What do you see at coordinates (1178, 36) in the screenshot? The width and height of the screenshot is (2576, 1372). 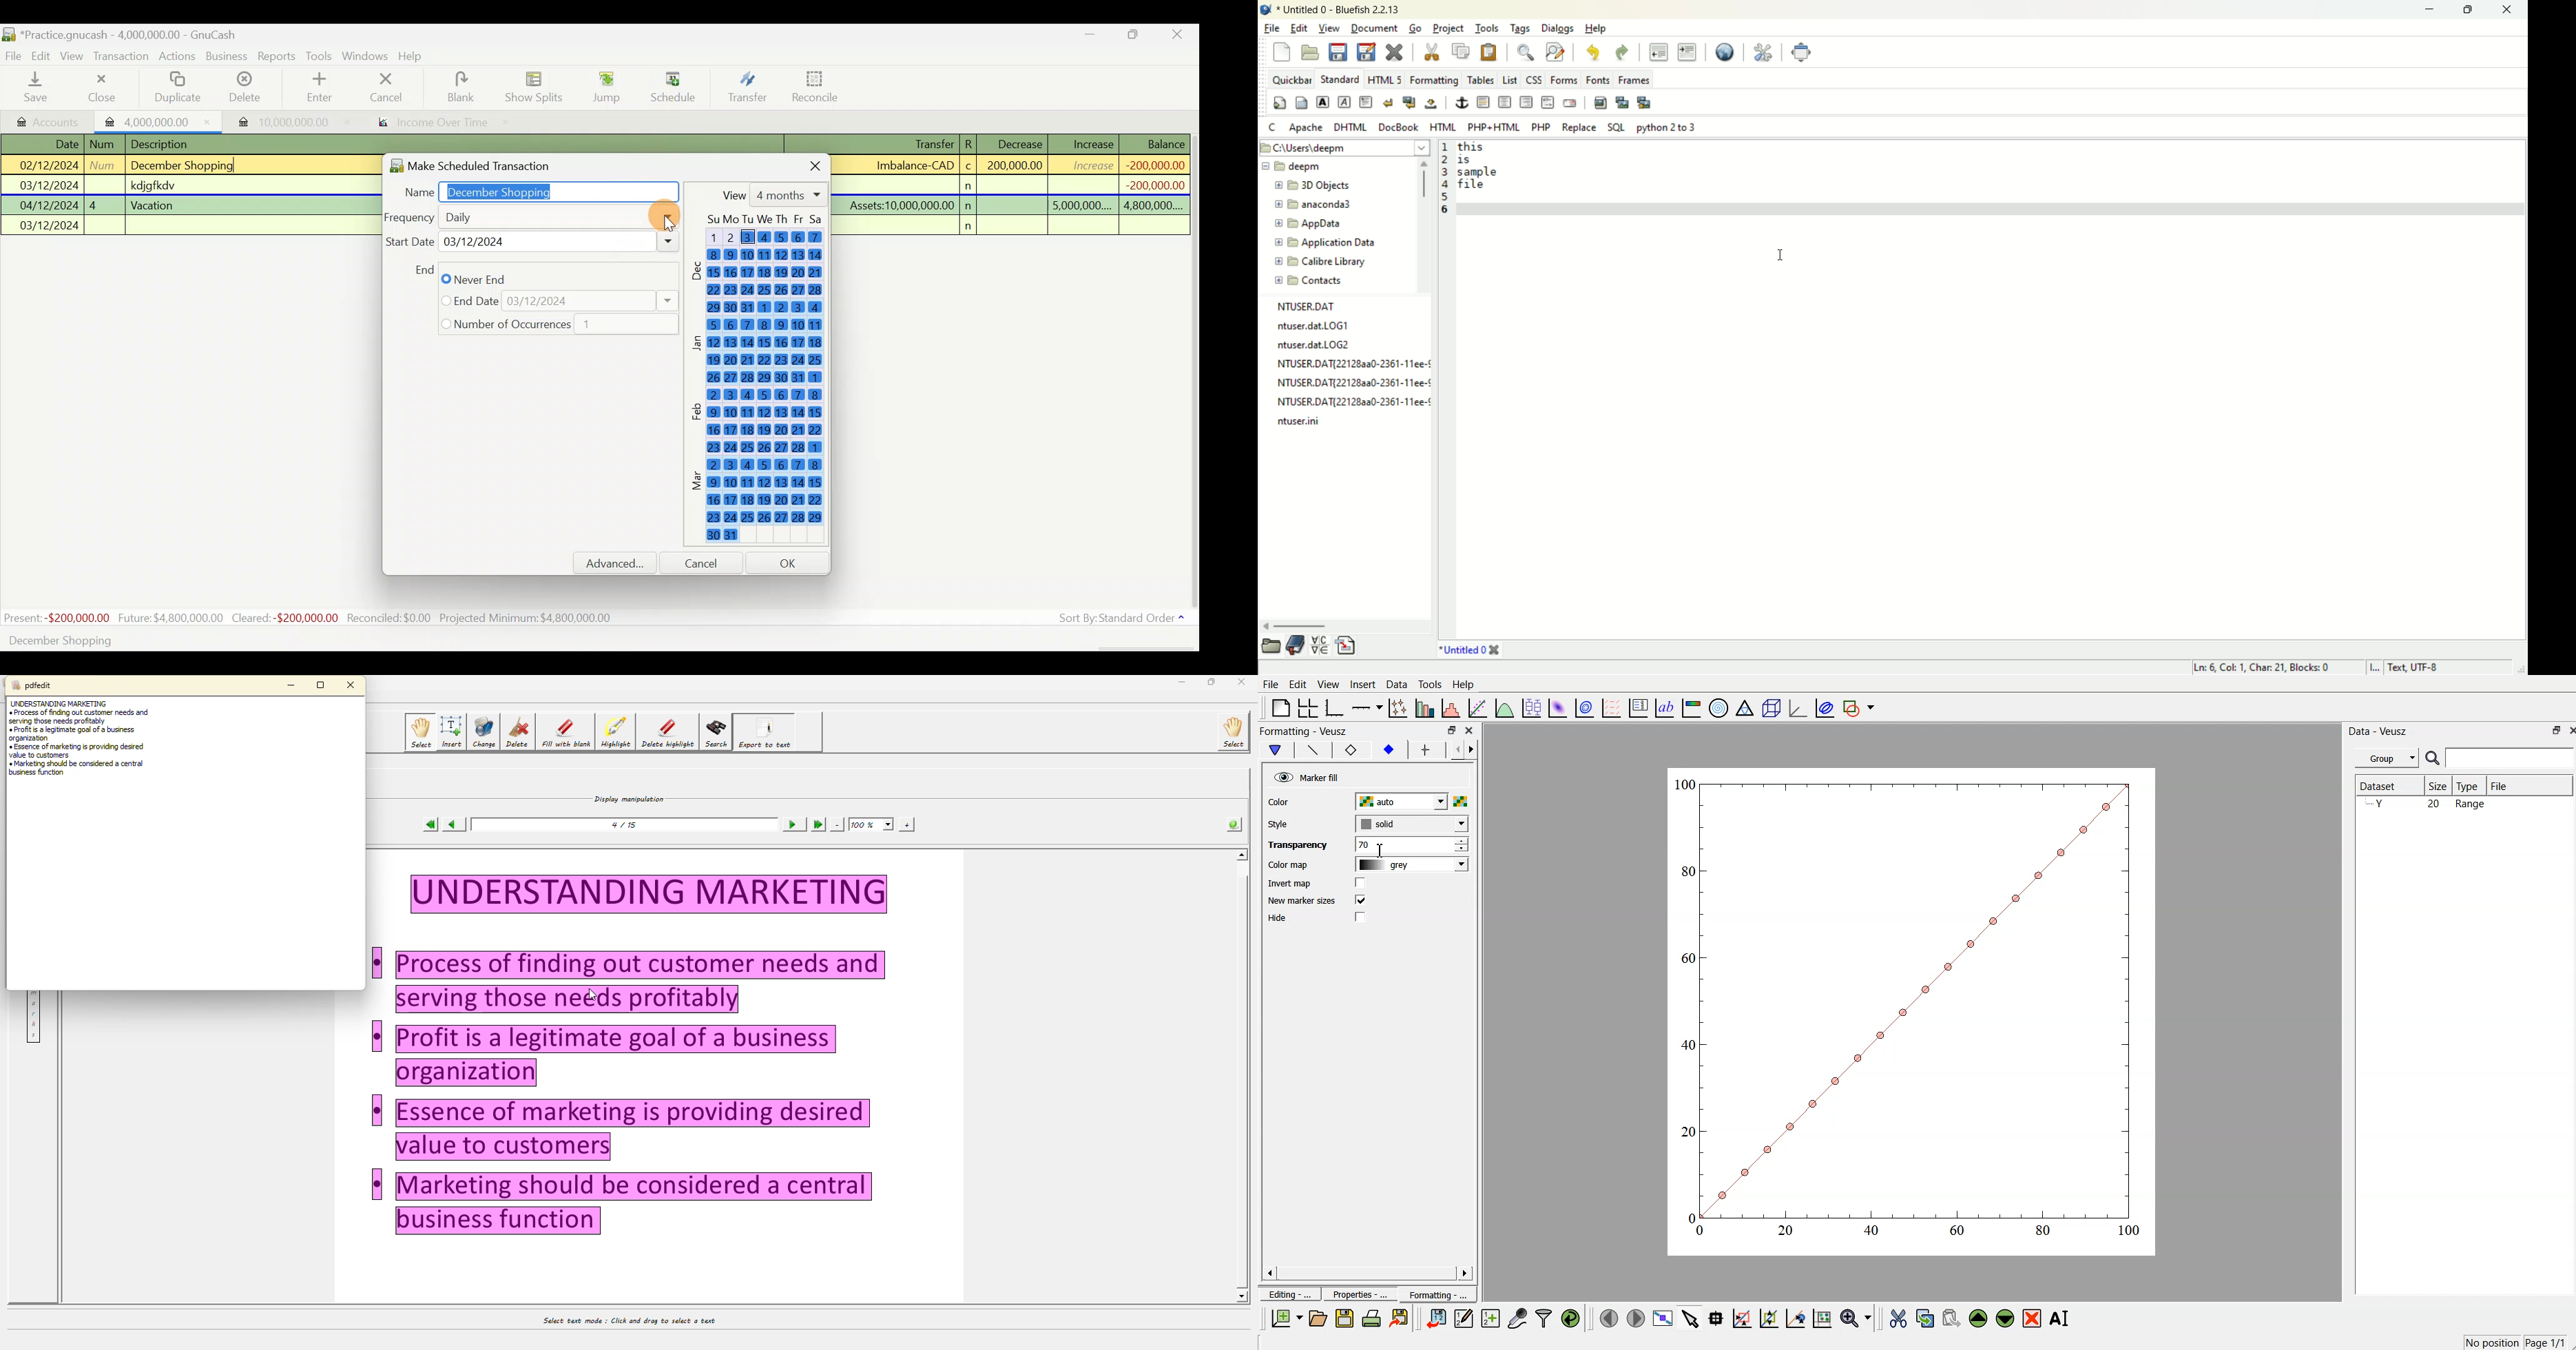 I see `Close` at bounding box center [1178, 36].